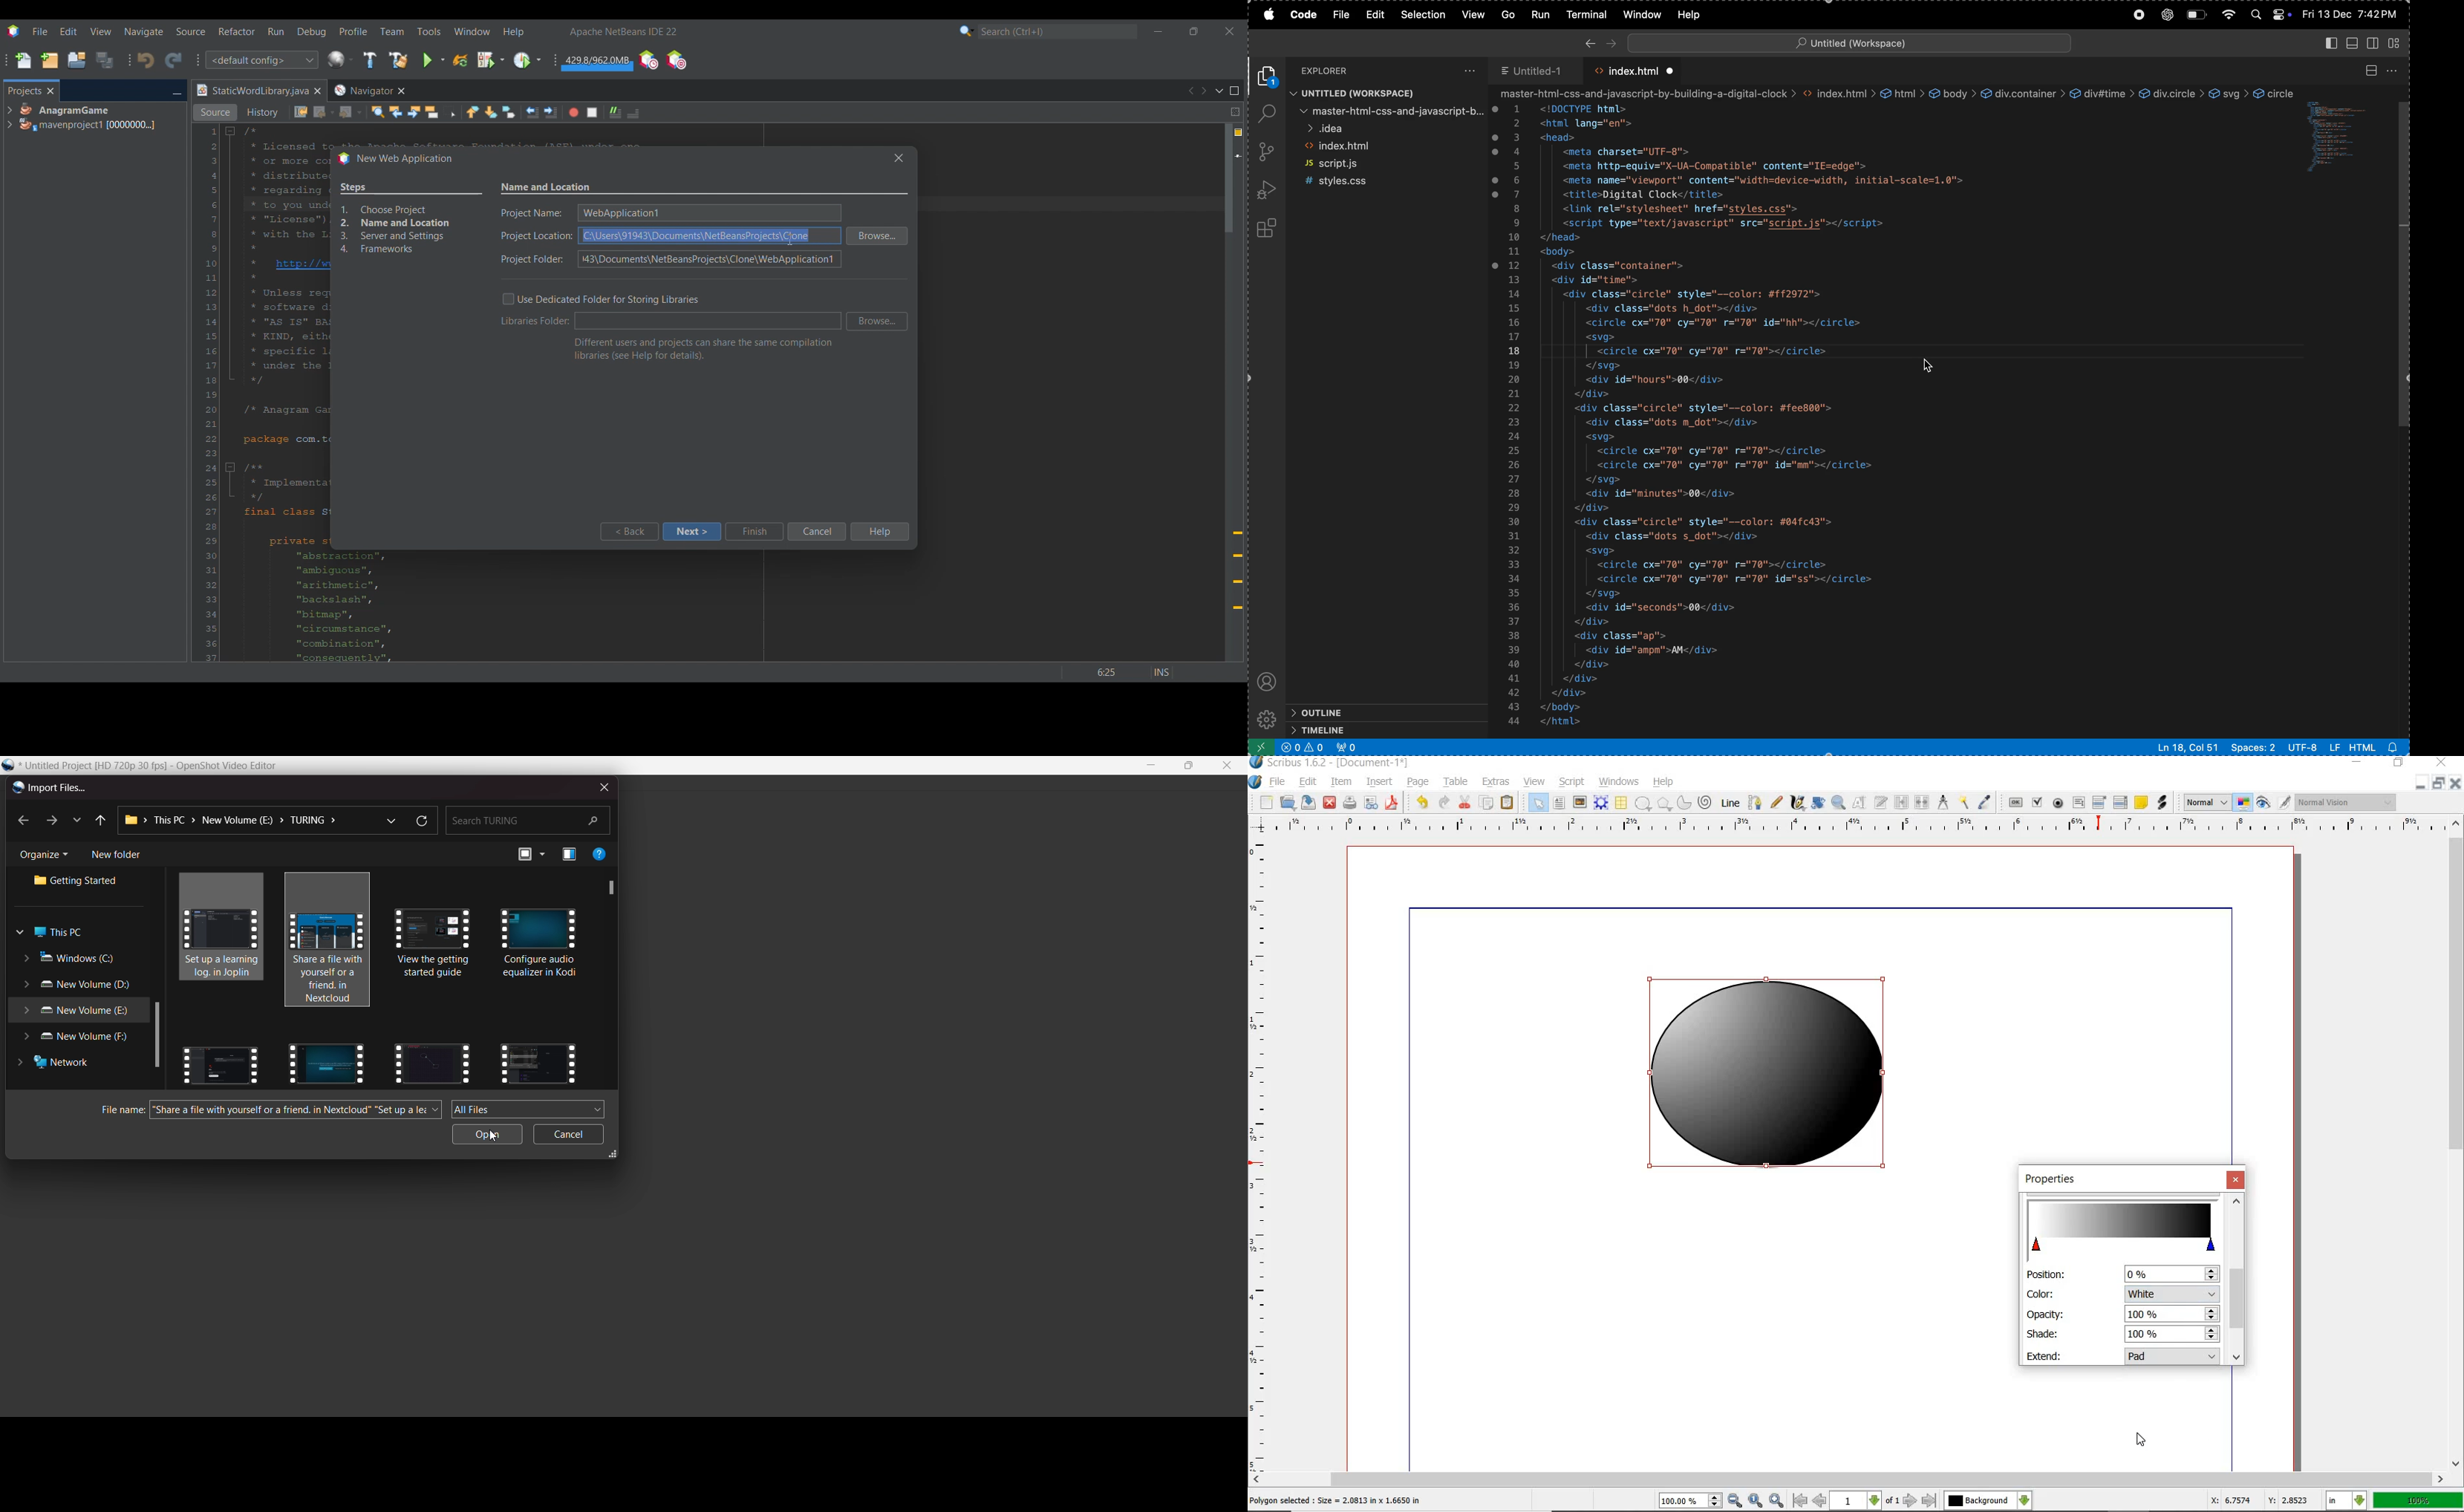 The width and height of the screenshot is (2464, 1512). What do you see at coordinates (1366, 712) in the screenshot?
I see `outline` at bounding box center [1366, 712].